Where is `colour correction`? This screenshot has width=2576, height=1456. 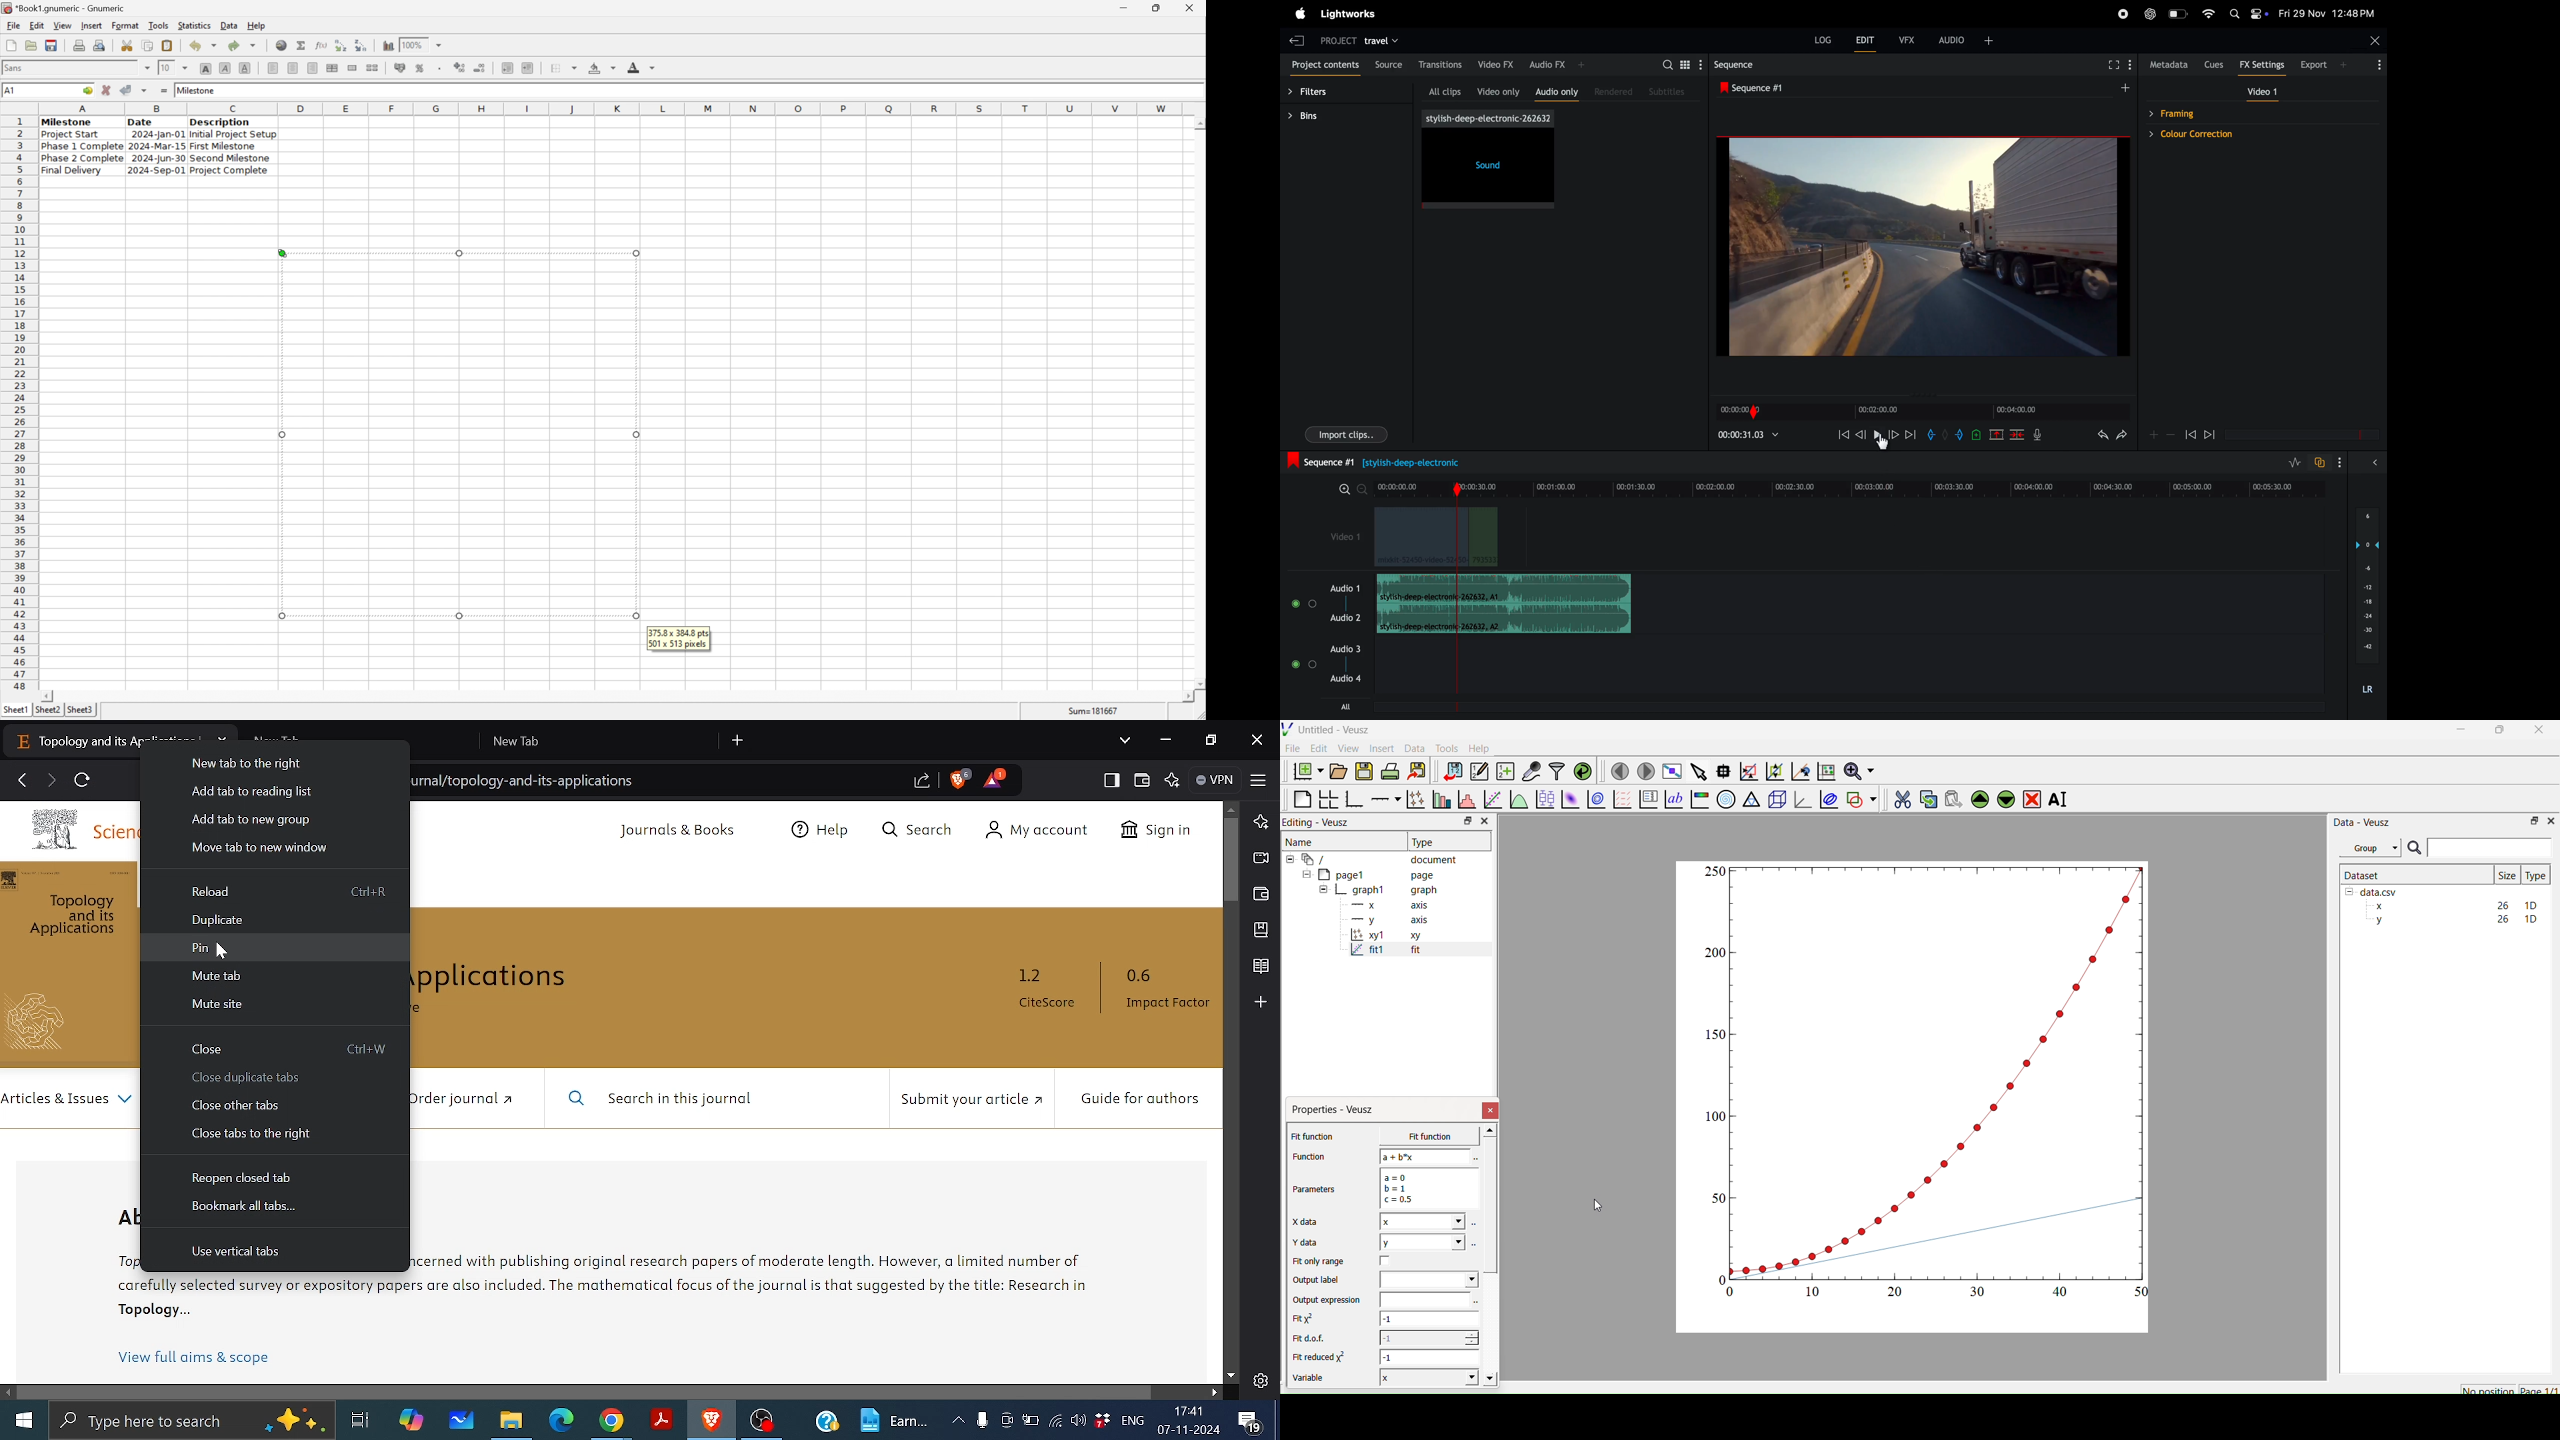
colour correction is located at coordinates (2212, 134).